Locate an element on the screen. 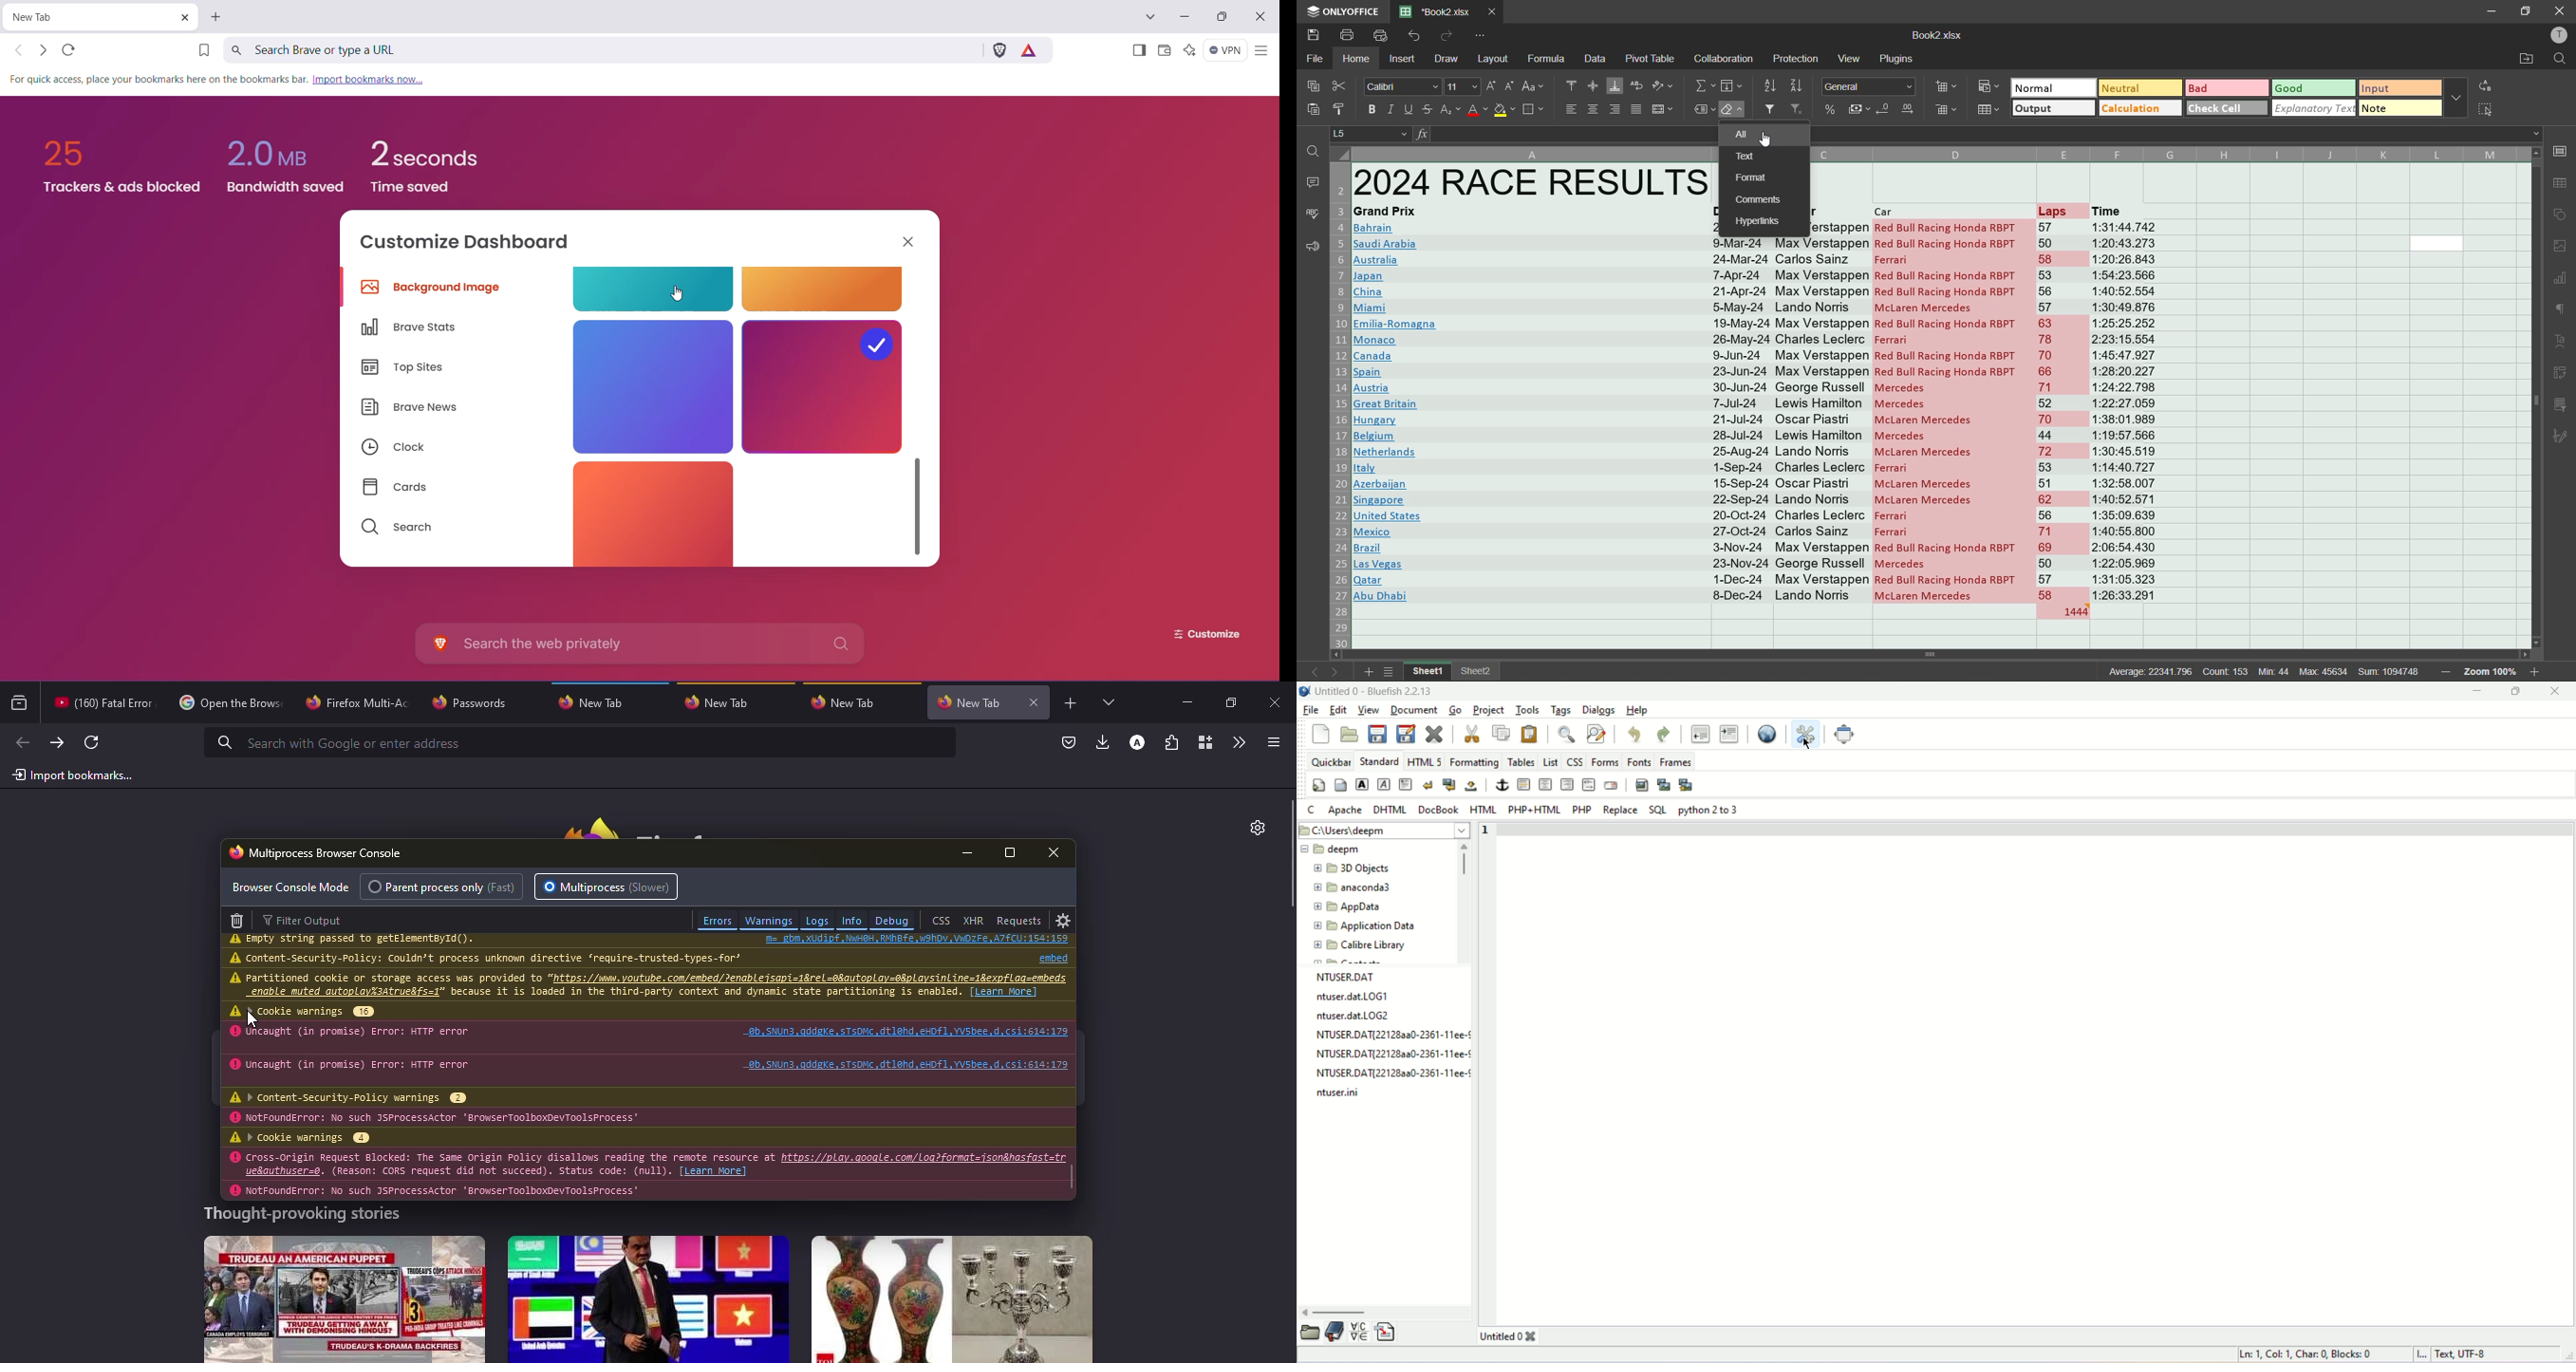  decrement size is located at coordinates (1507, 85).